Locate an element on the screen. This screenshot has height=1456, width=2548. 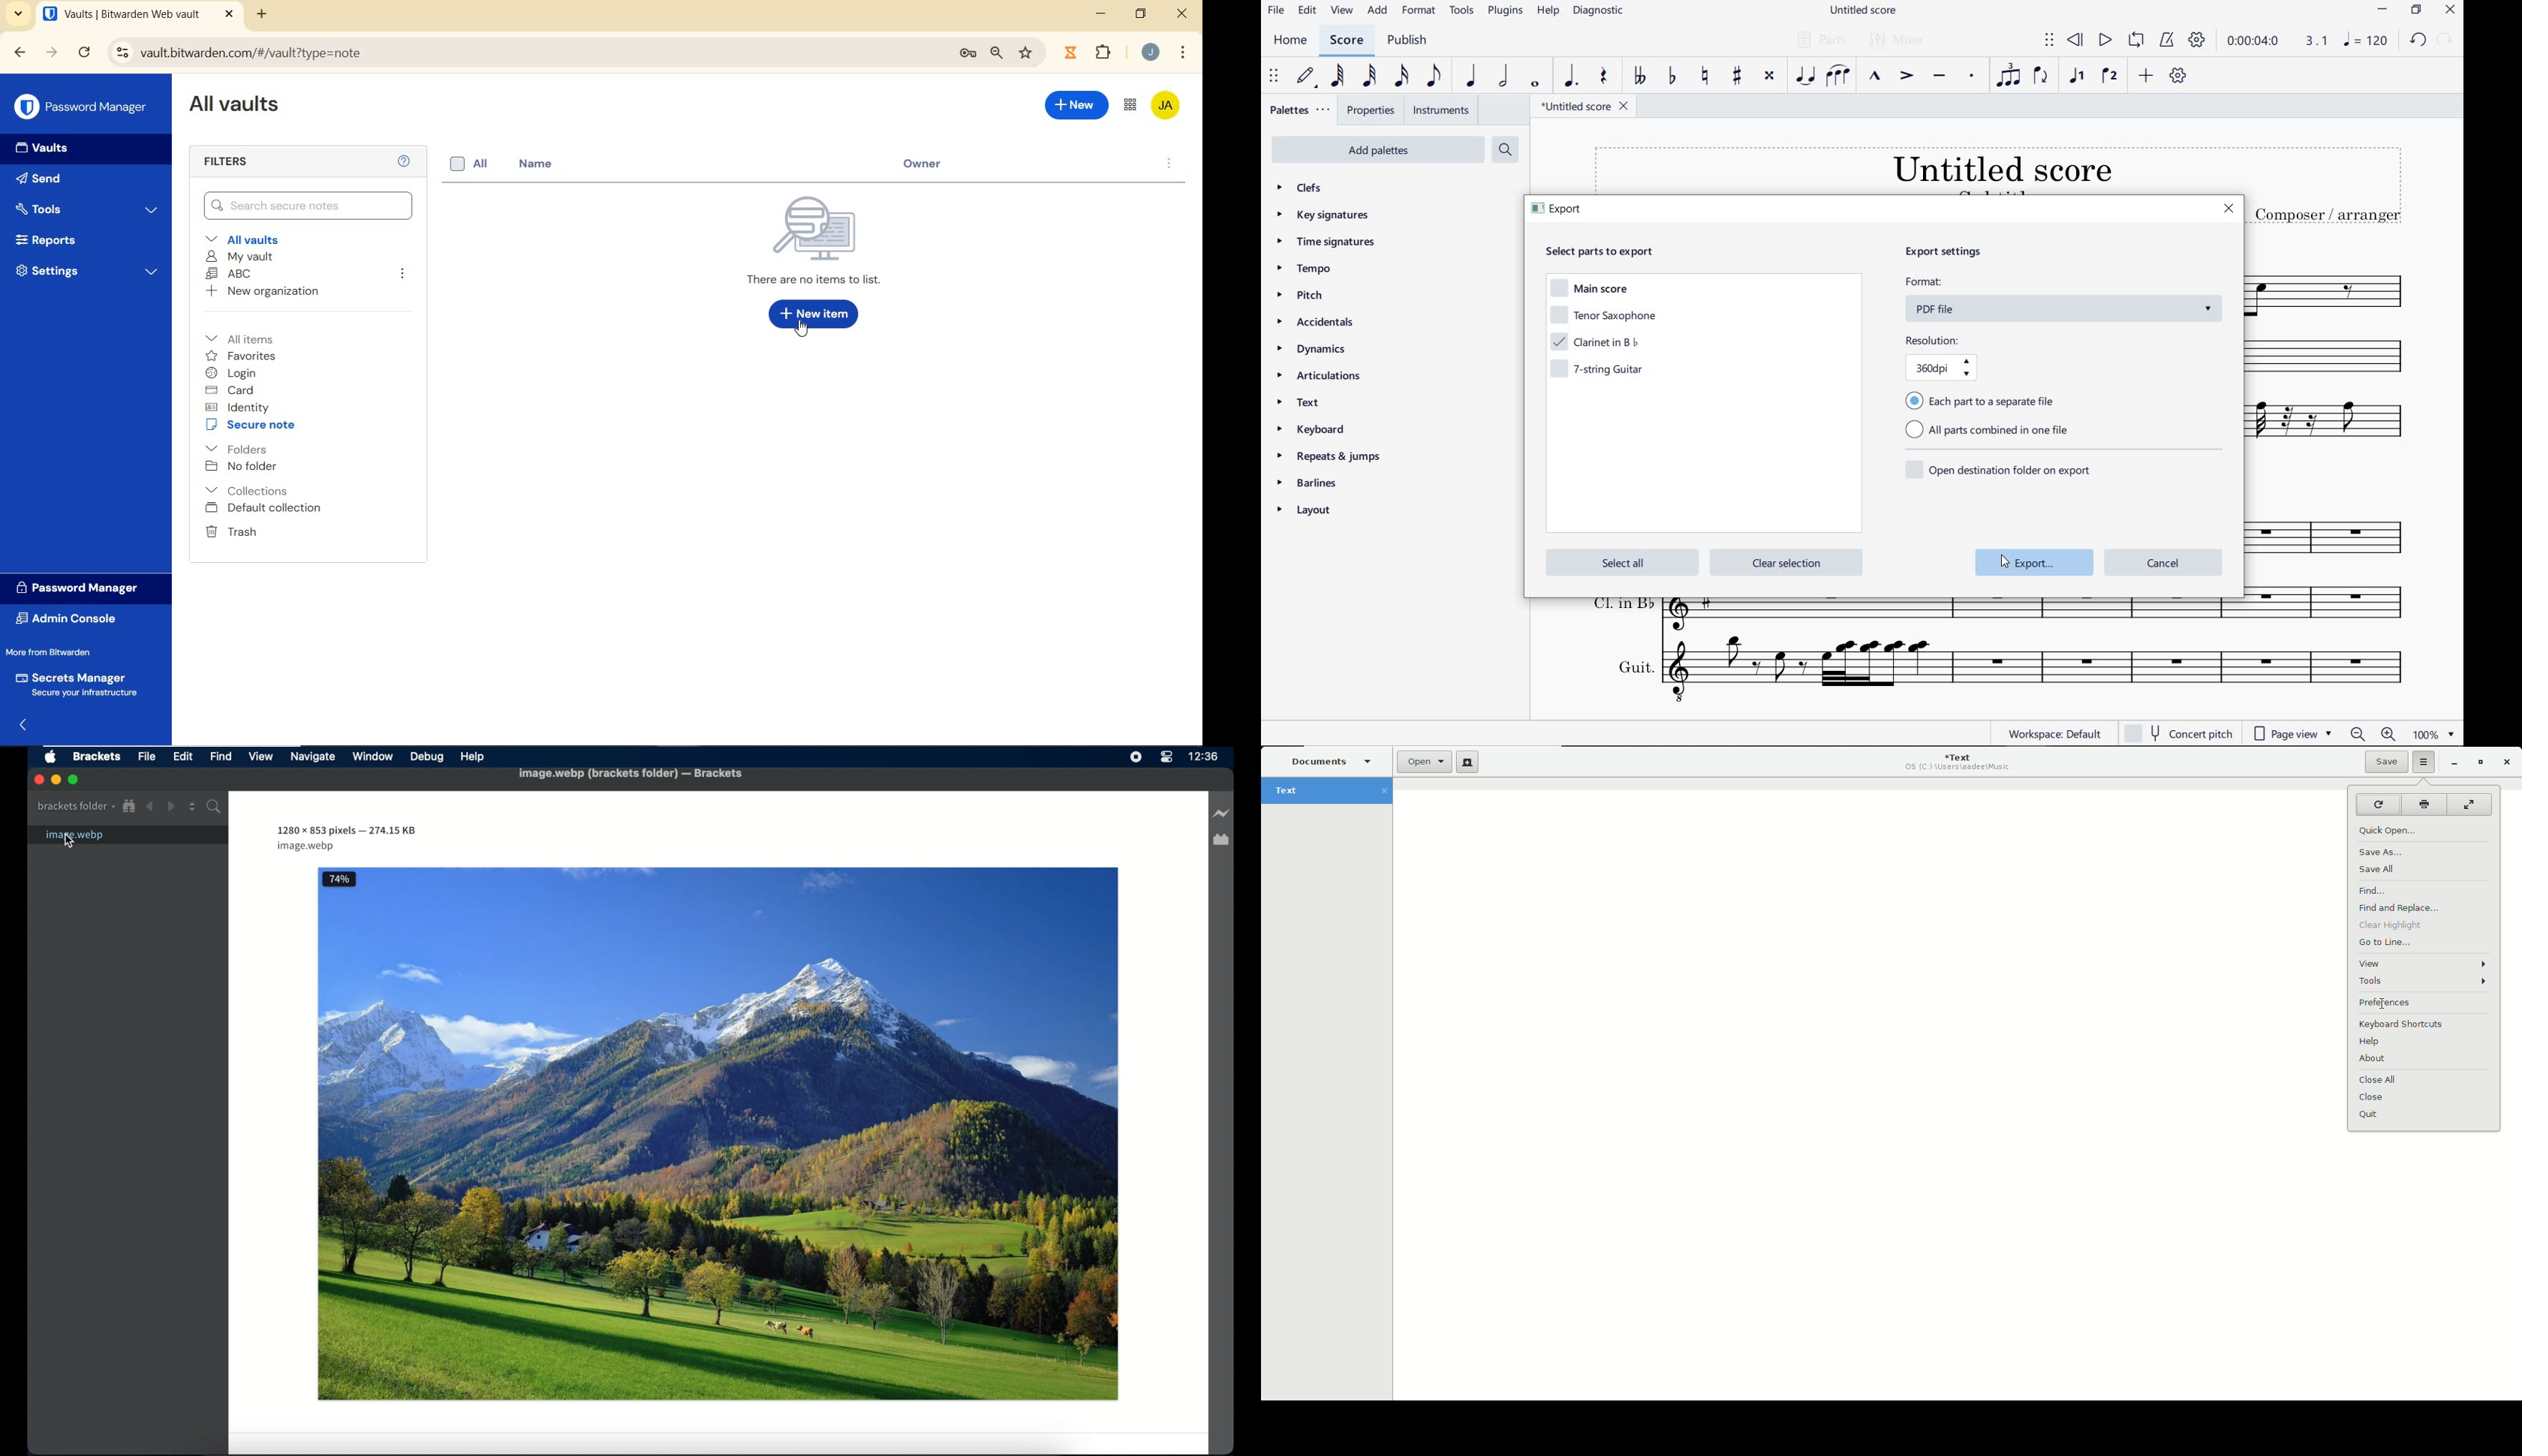
export is located at coordinates (1560, 211).